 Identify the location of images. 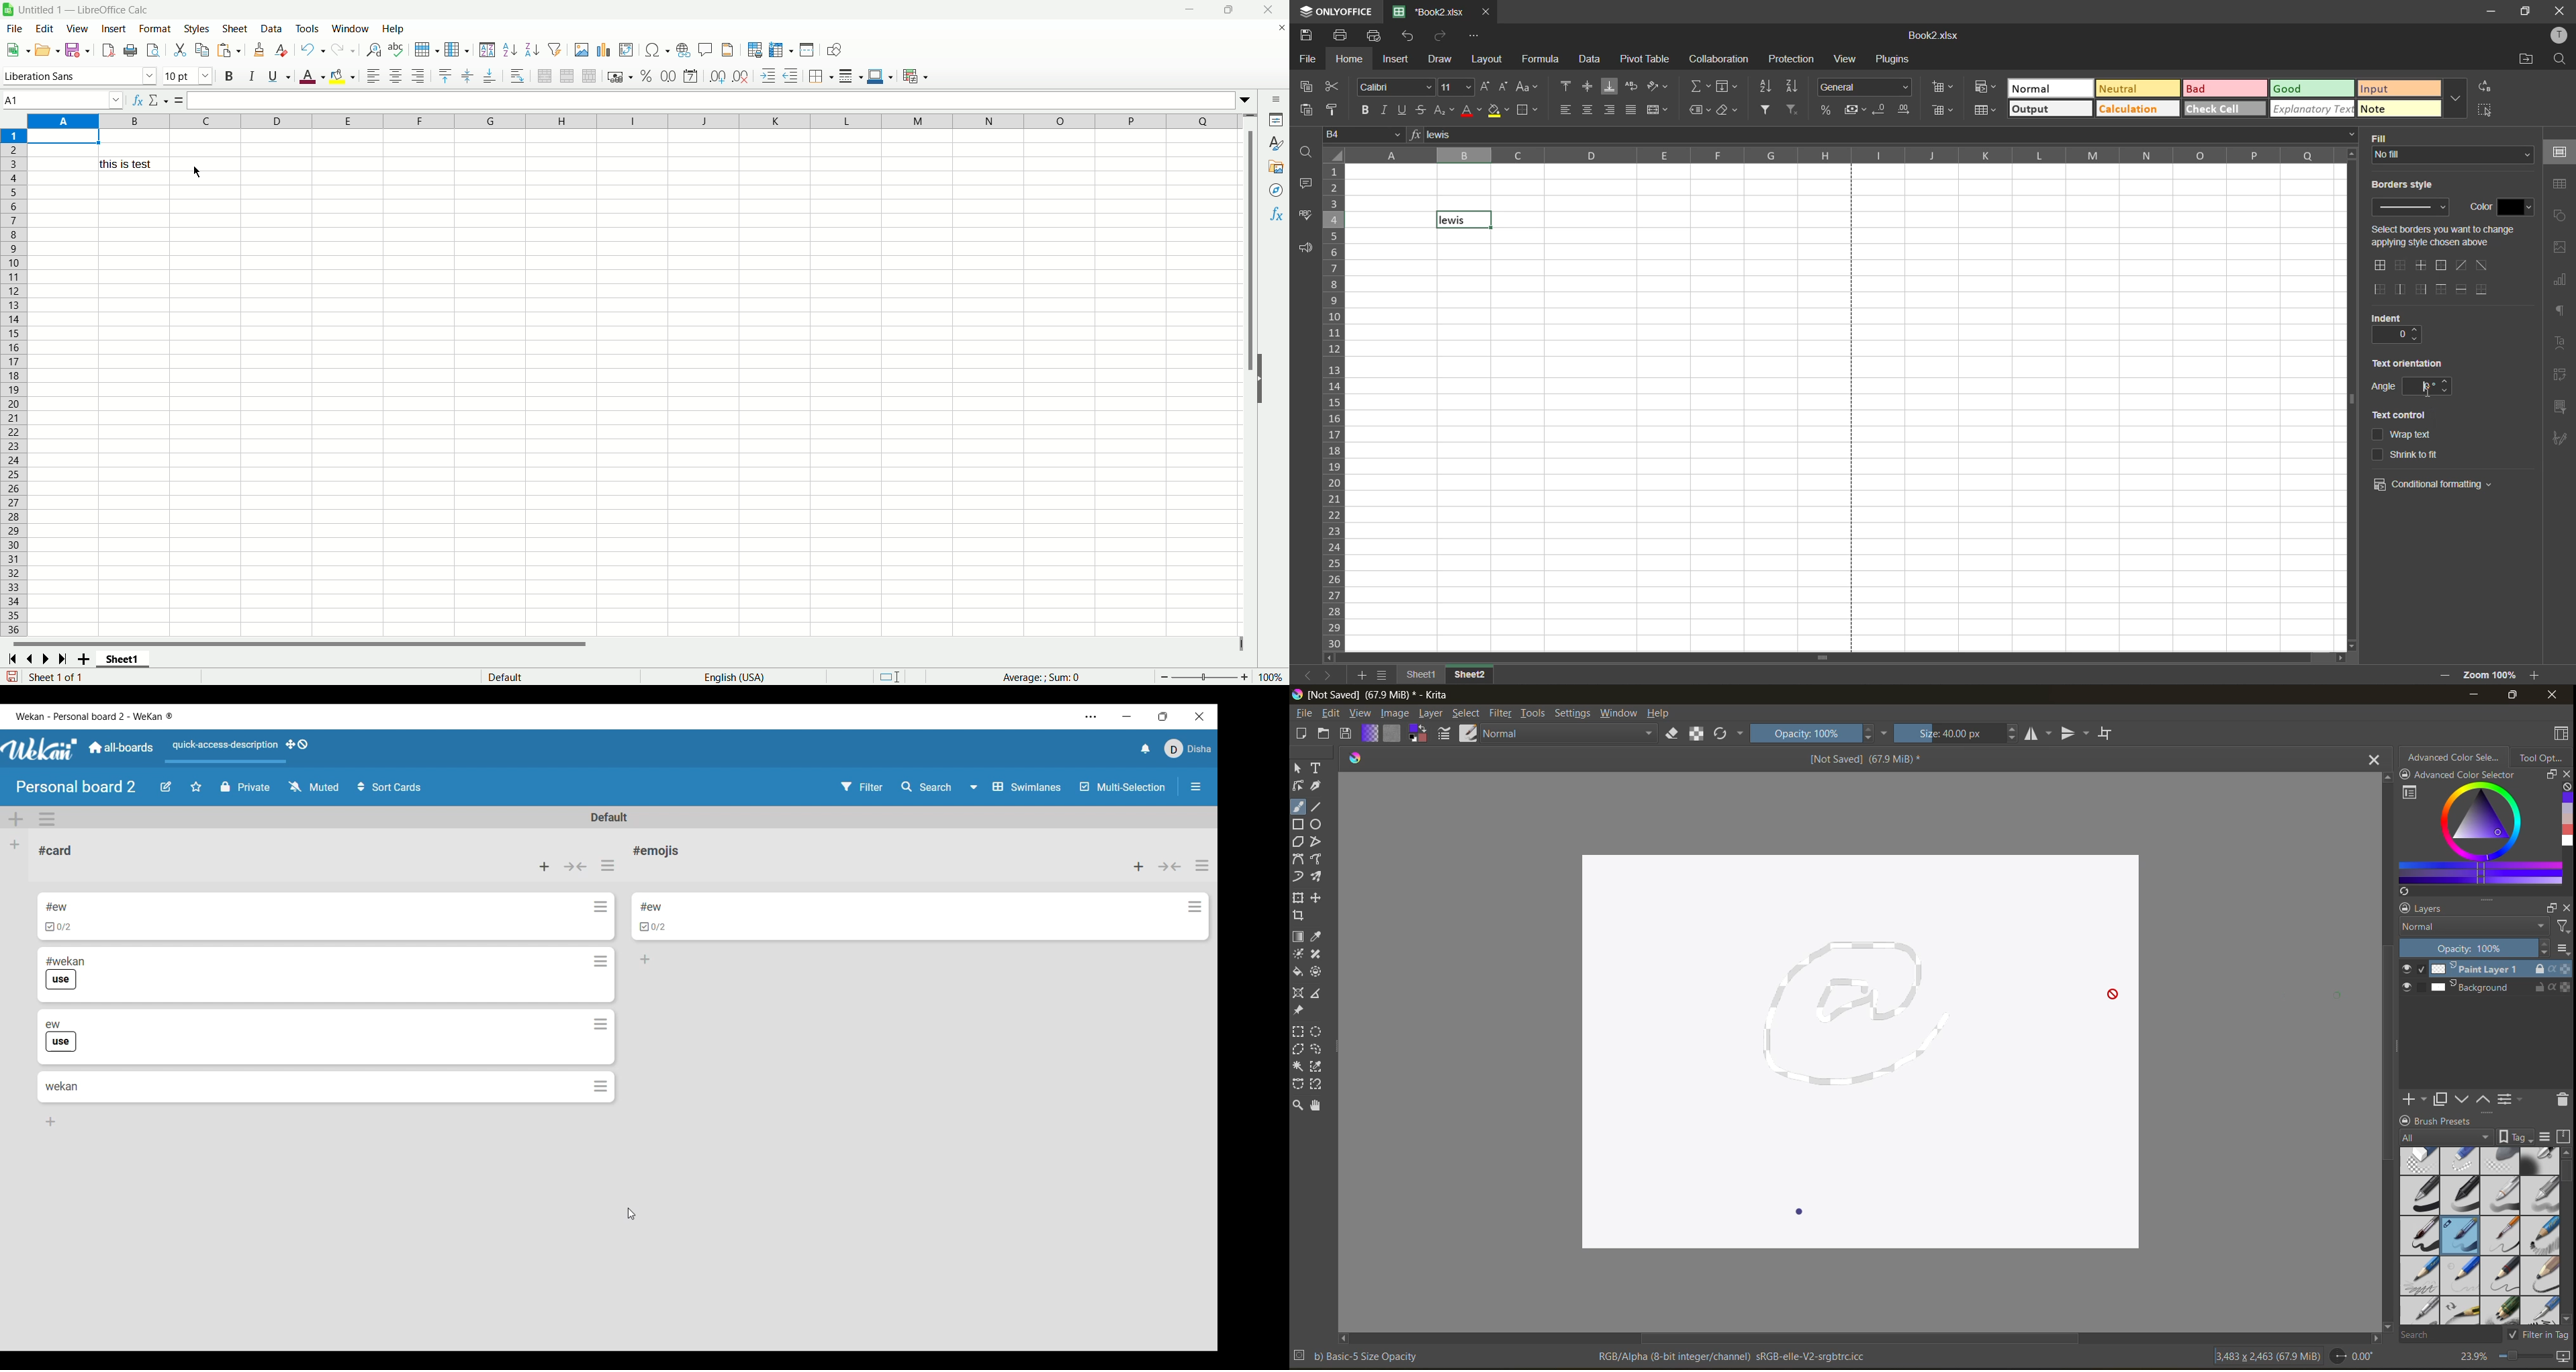
(2559, 248).